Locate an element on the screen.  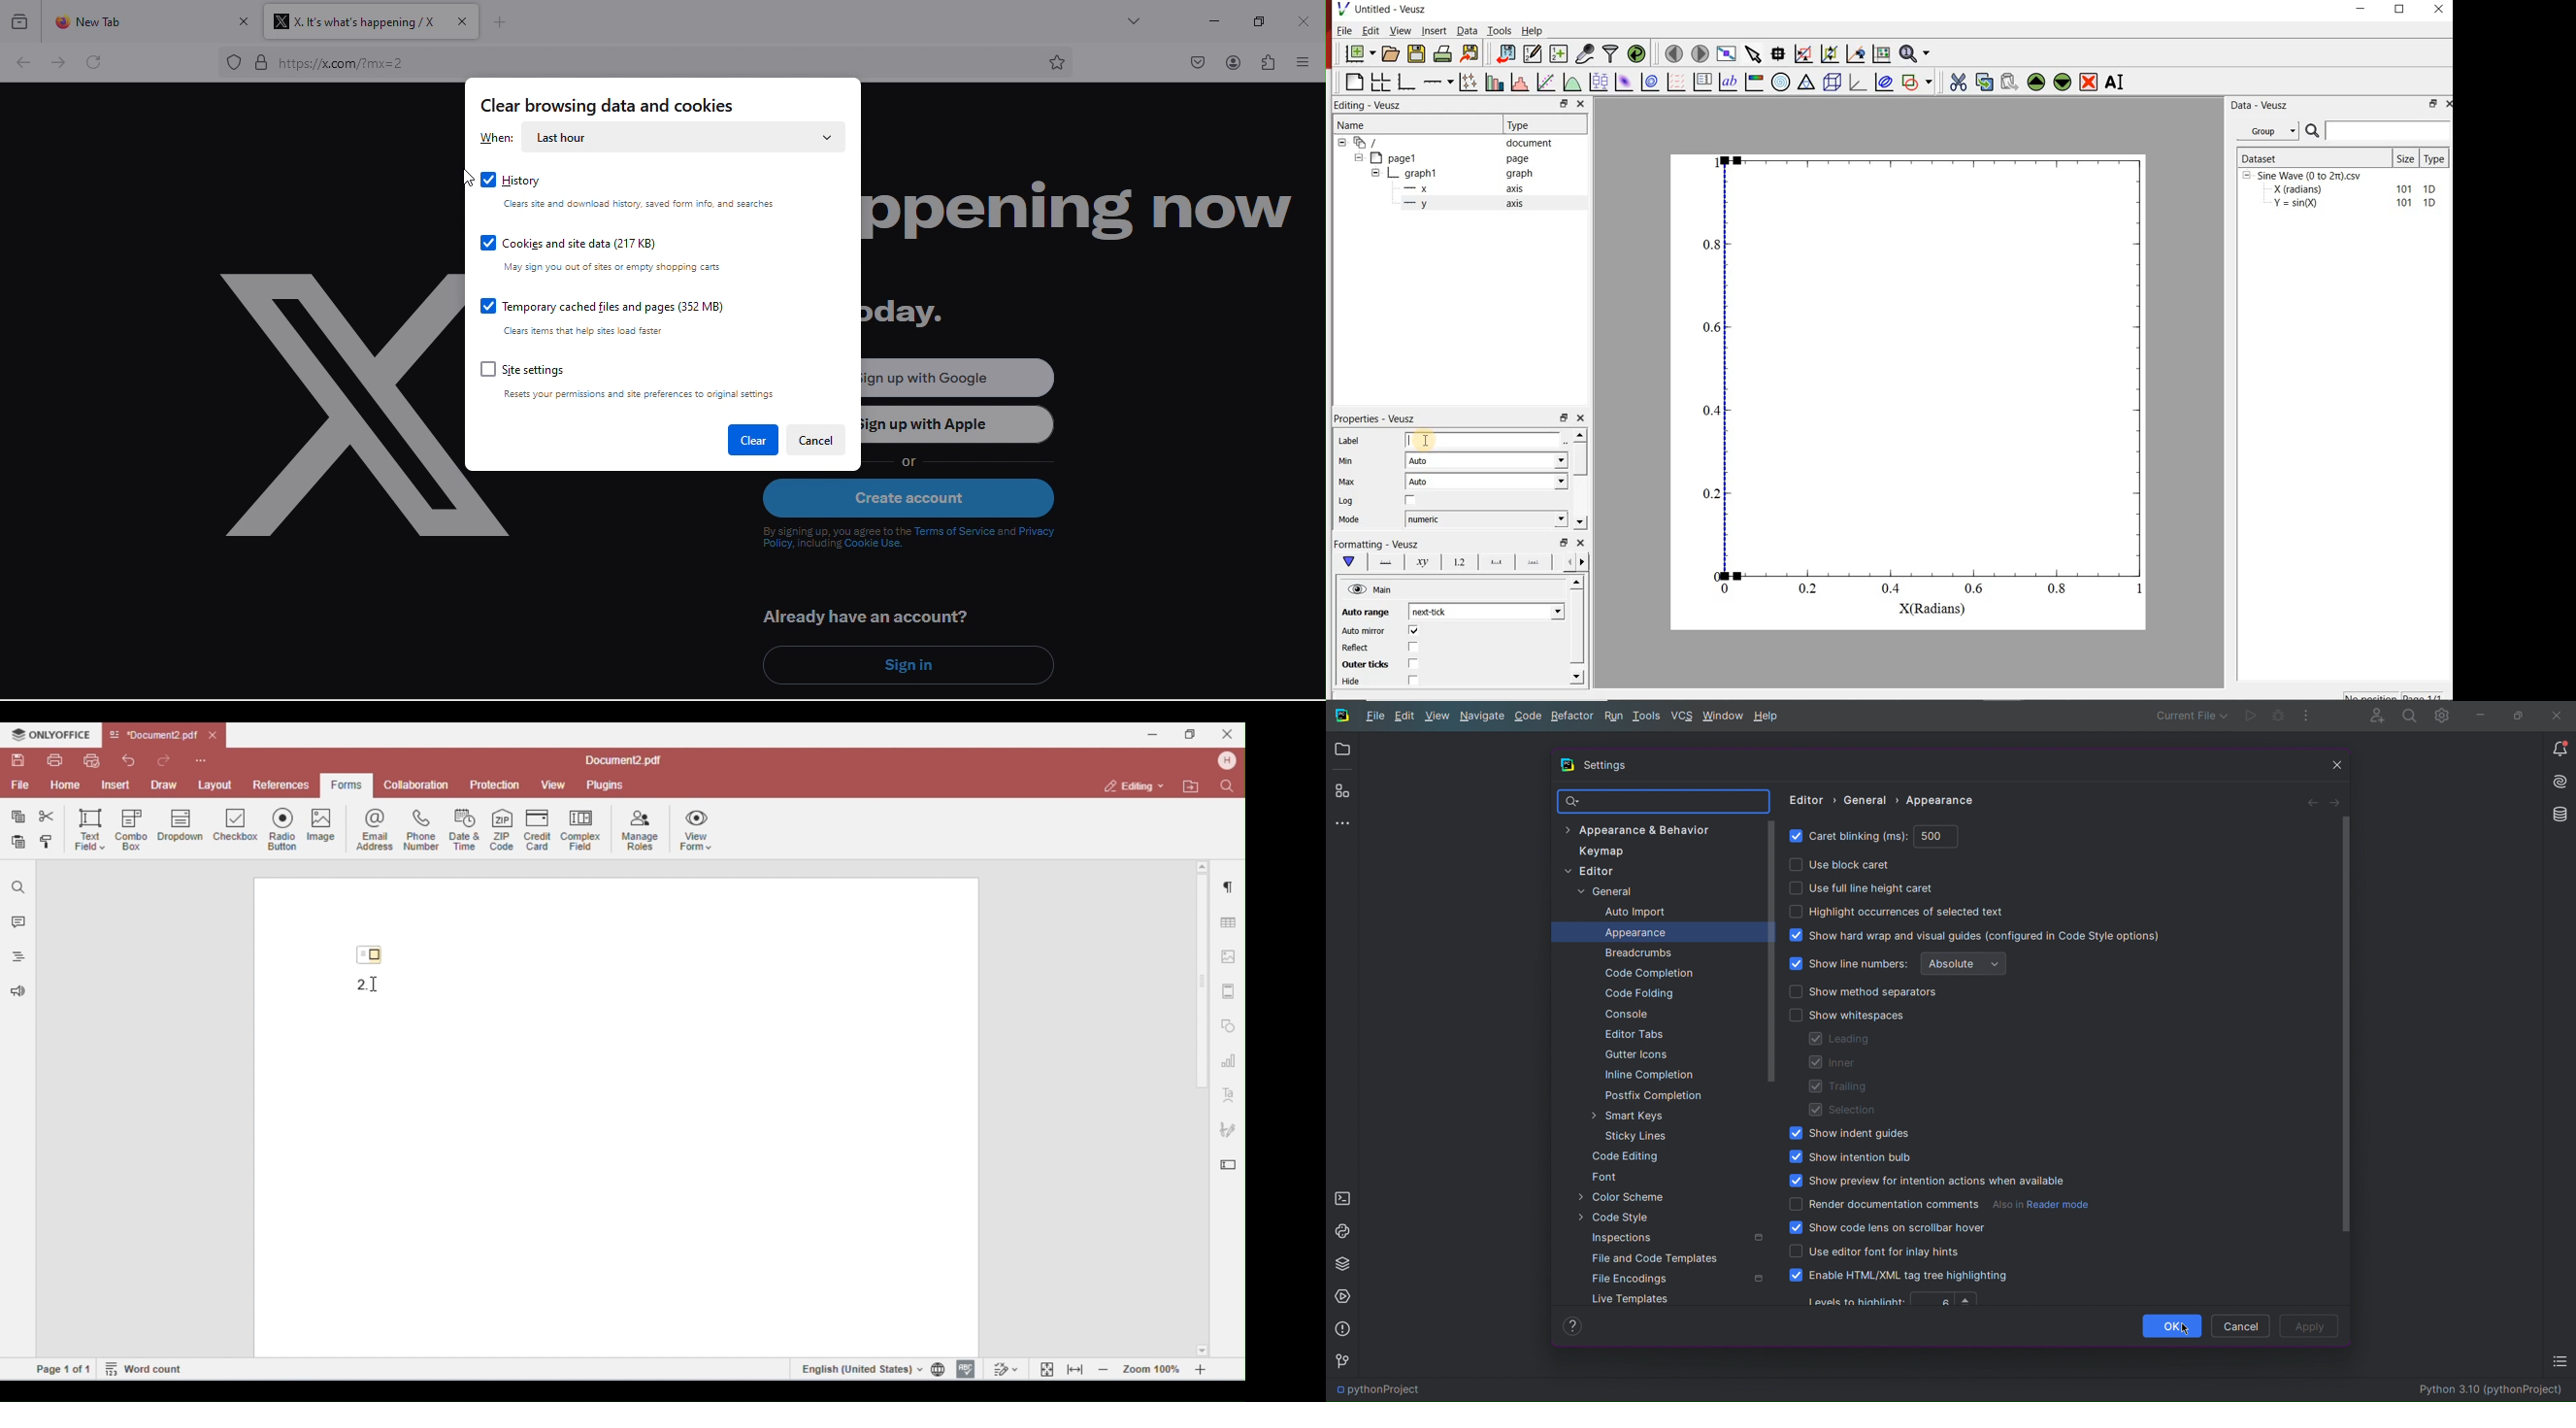
Show hard wrap and visual guides is located at coordinates (1977, 936).